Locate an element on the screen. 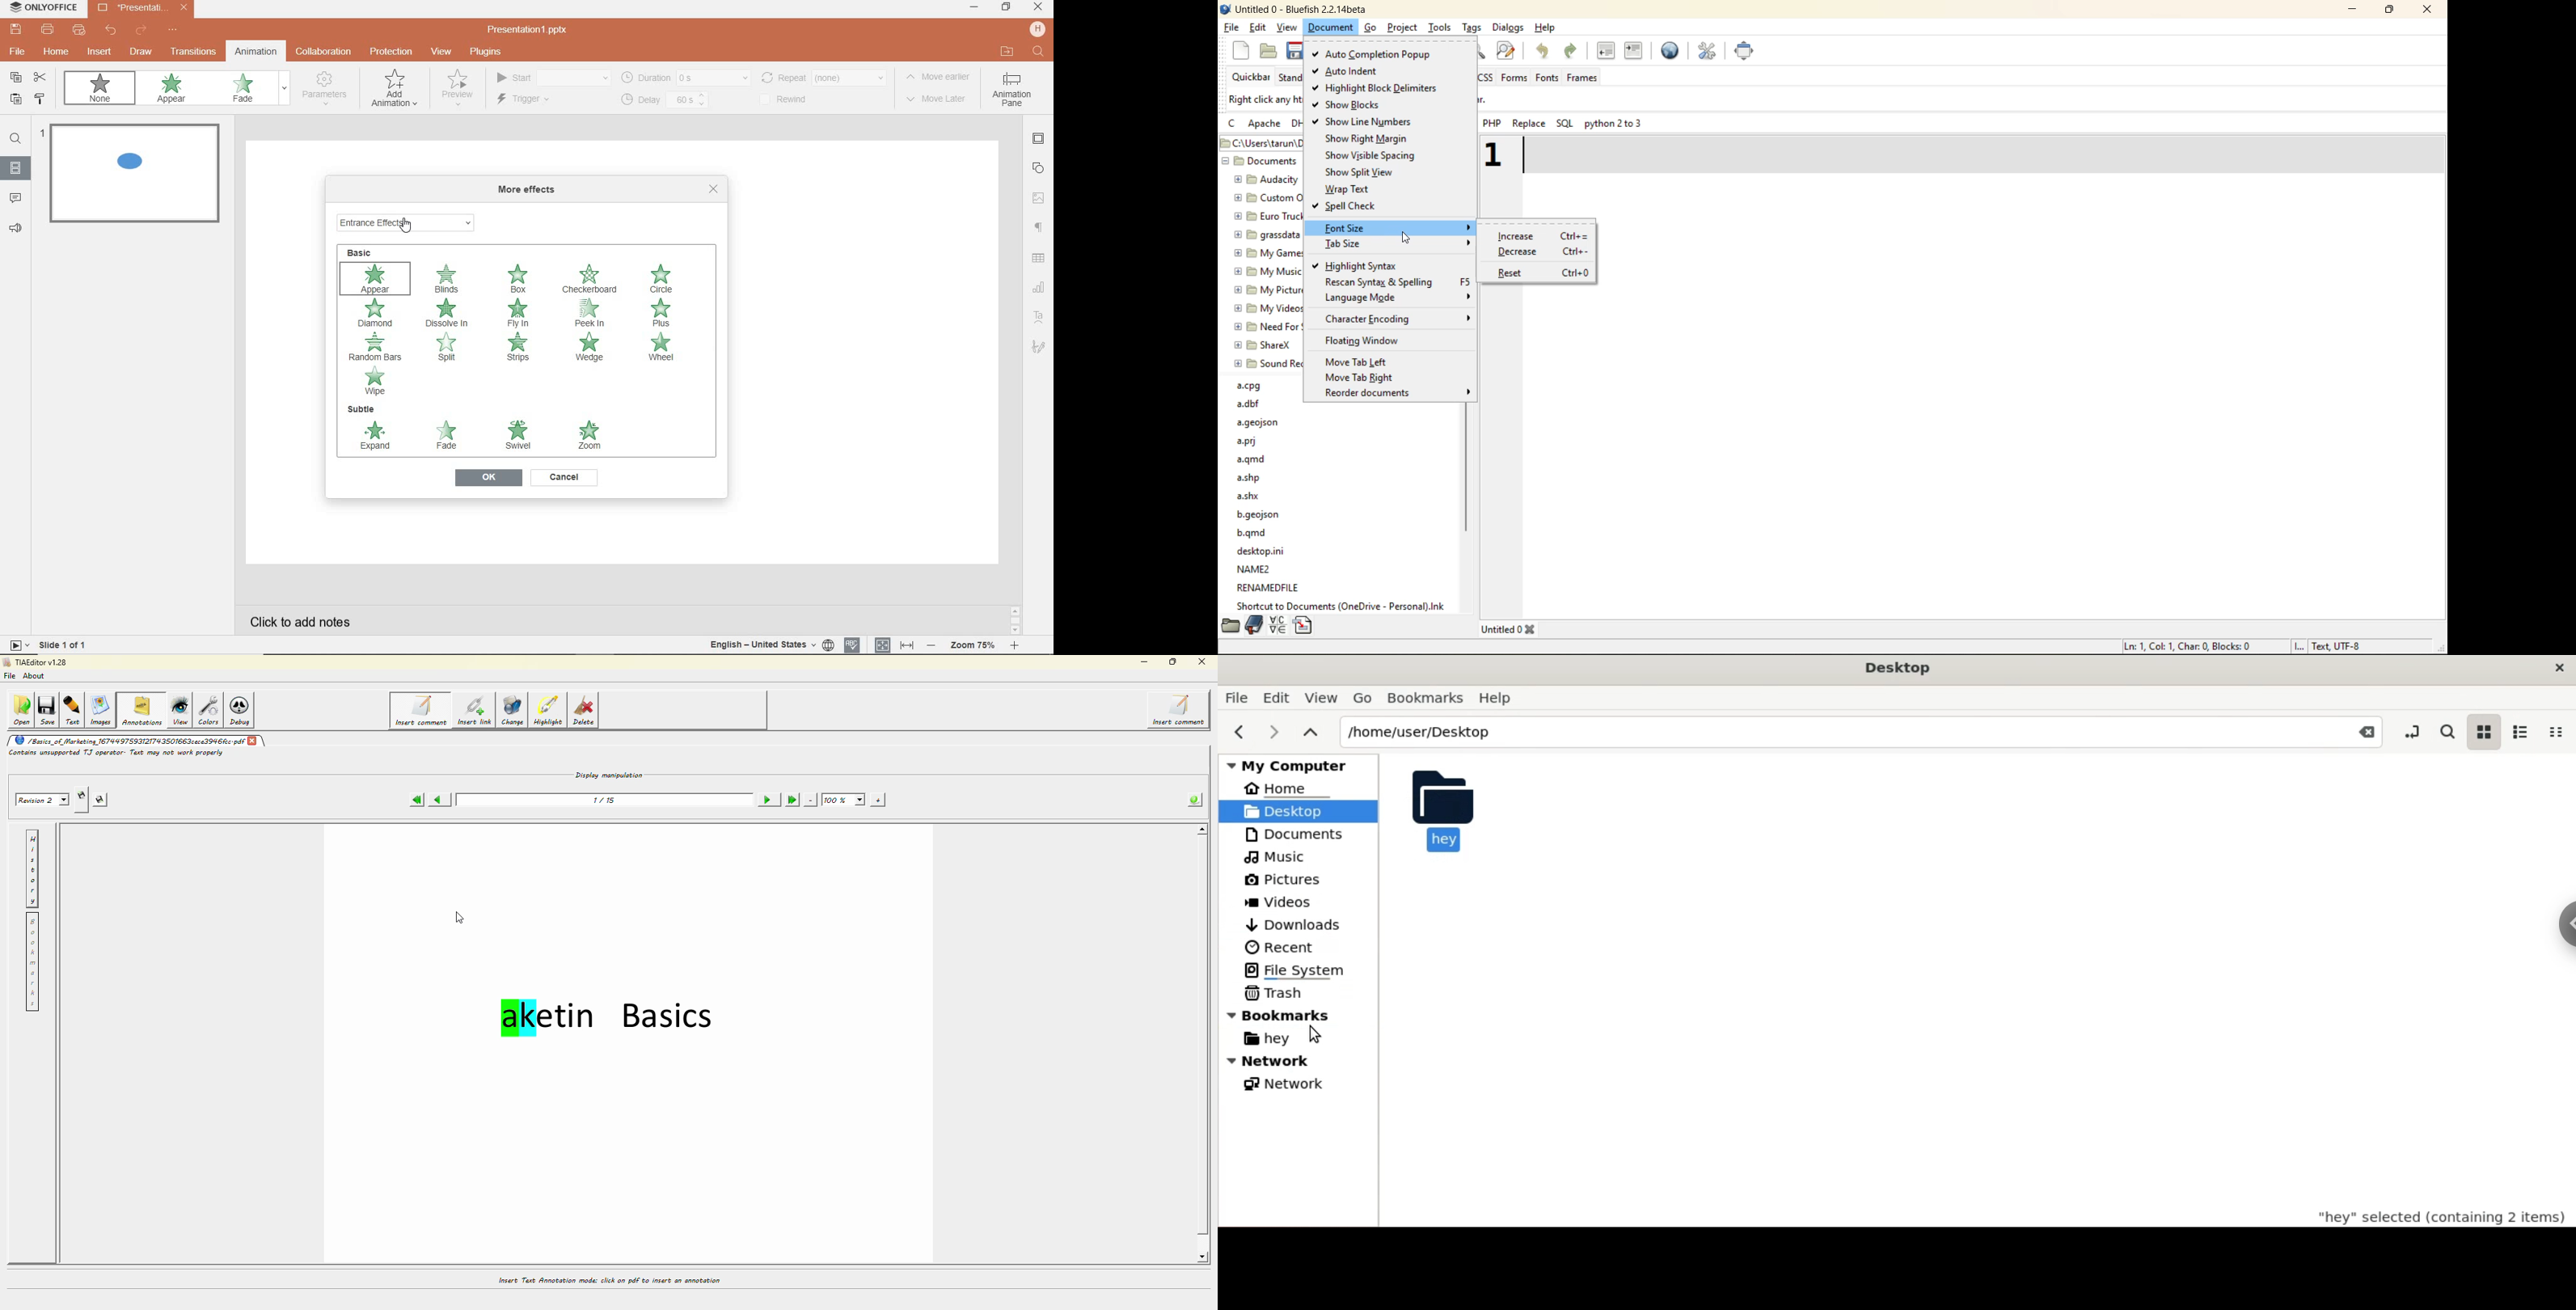 The width and height of the screenshot is (2576, 1316). find is located at coordinates (1037, 50).